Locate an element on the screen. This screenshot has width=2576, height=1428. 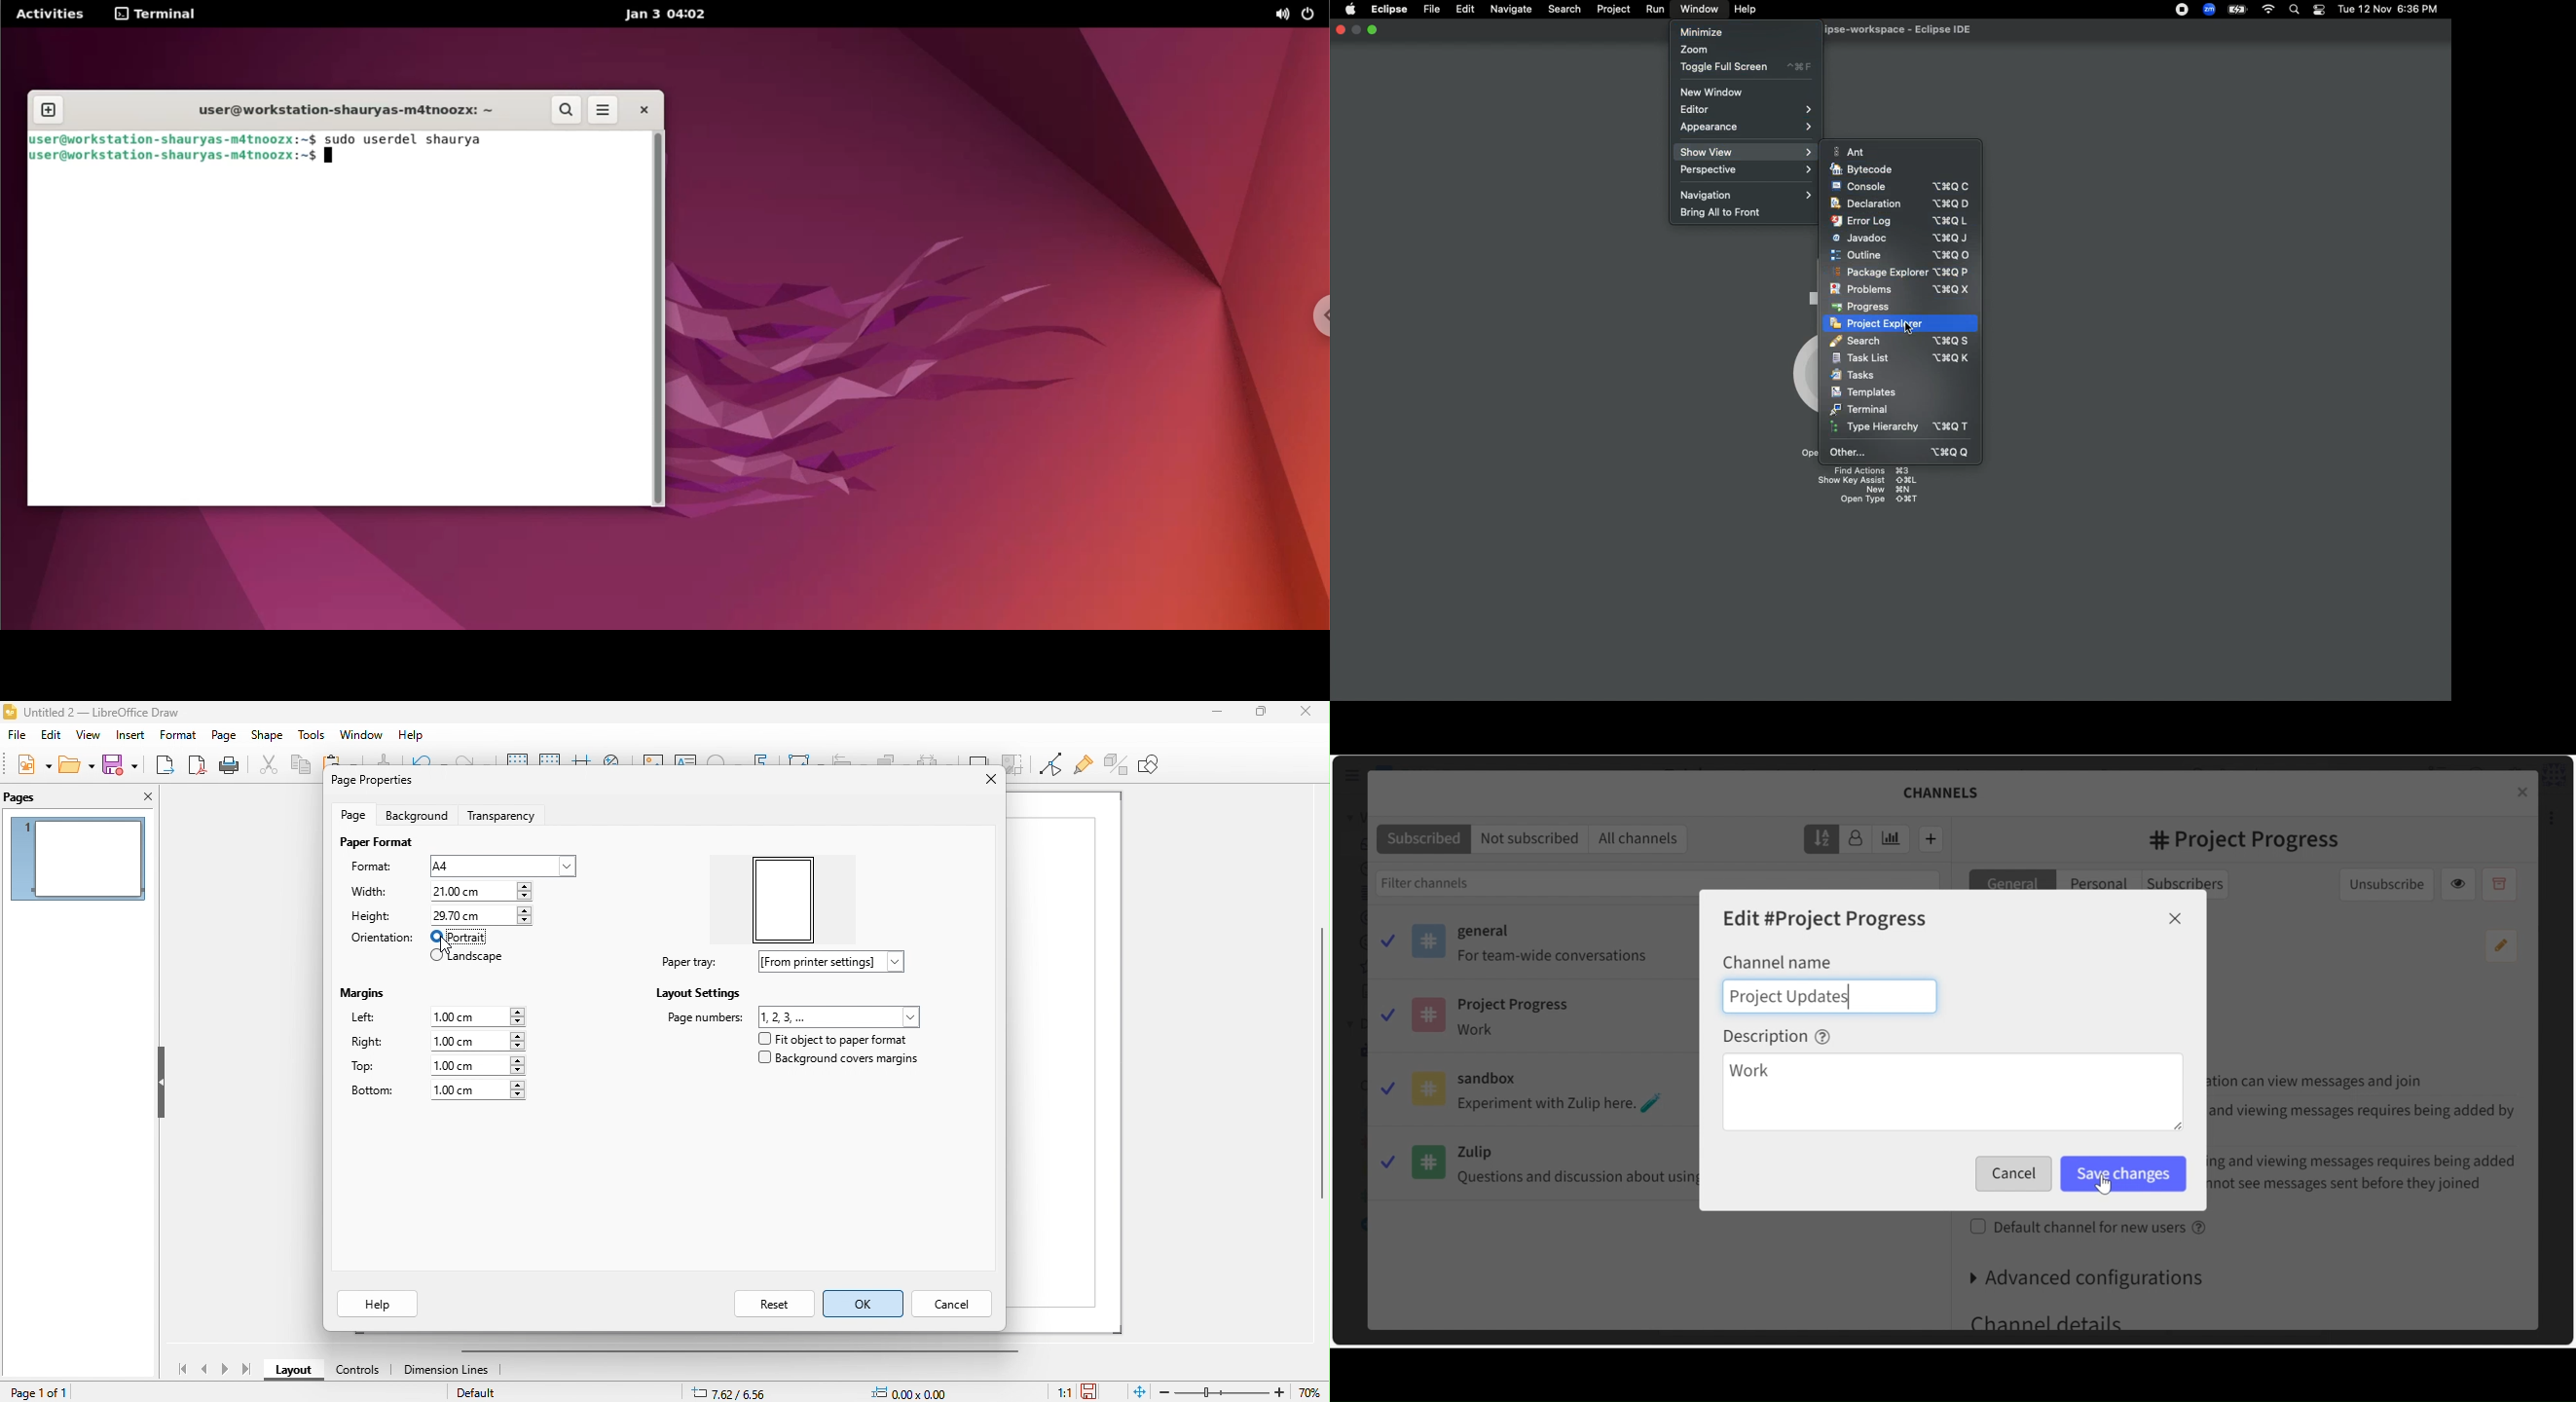
left is located at coordinates (439, 1016).